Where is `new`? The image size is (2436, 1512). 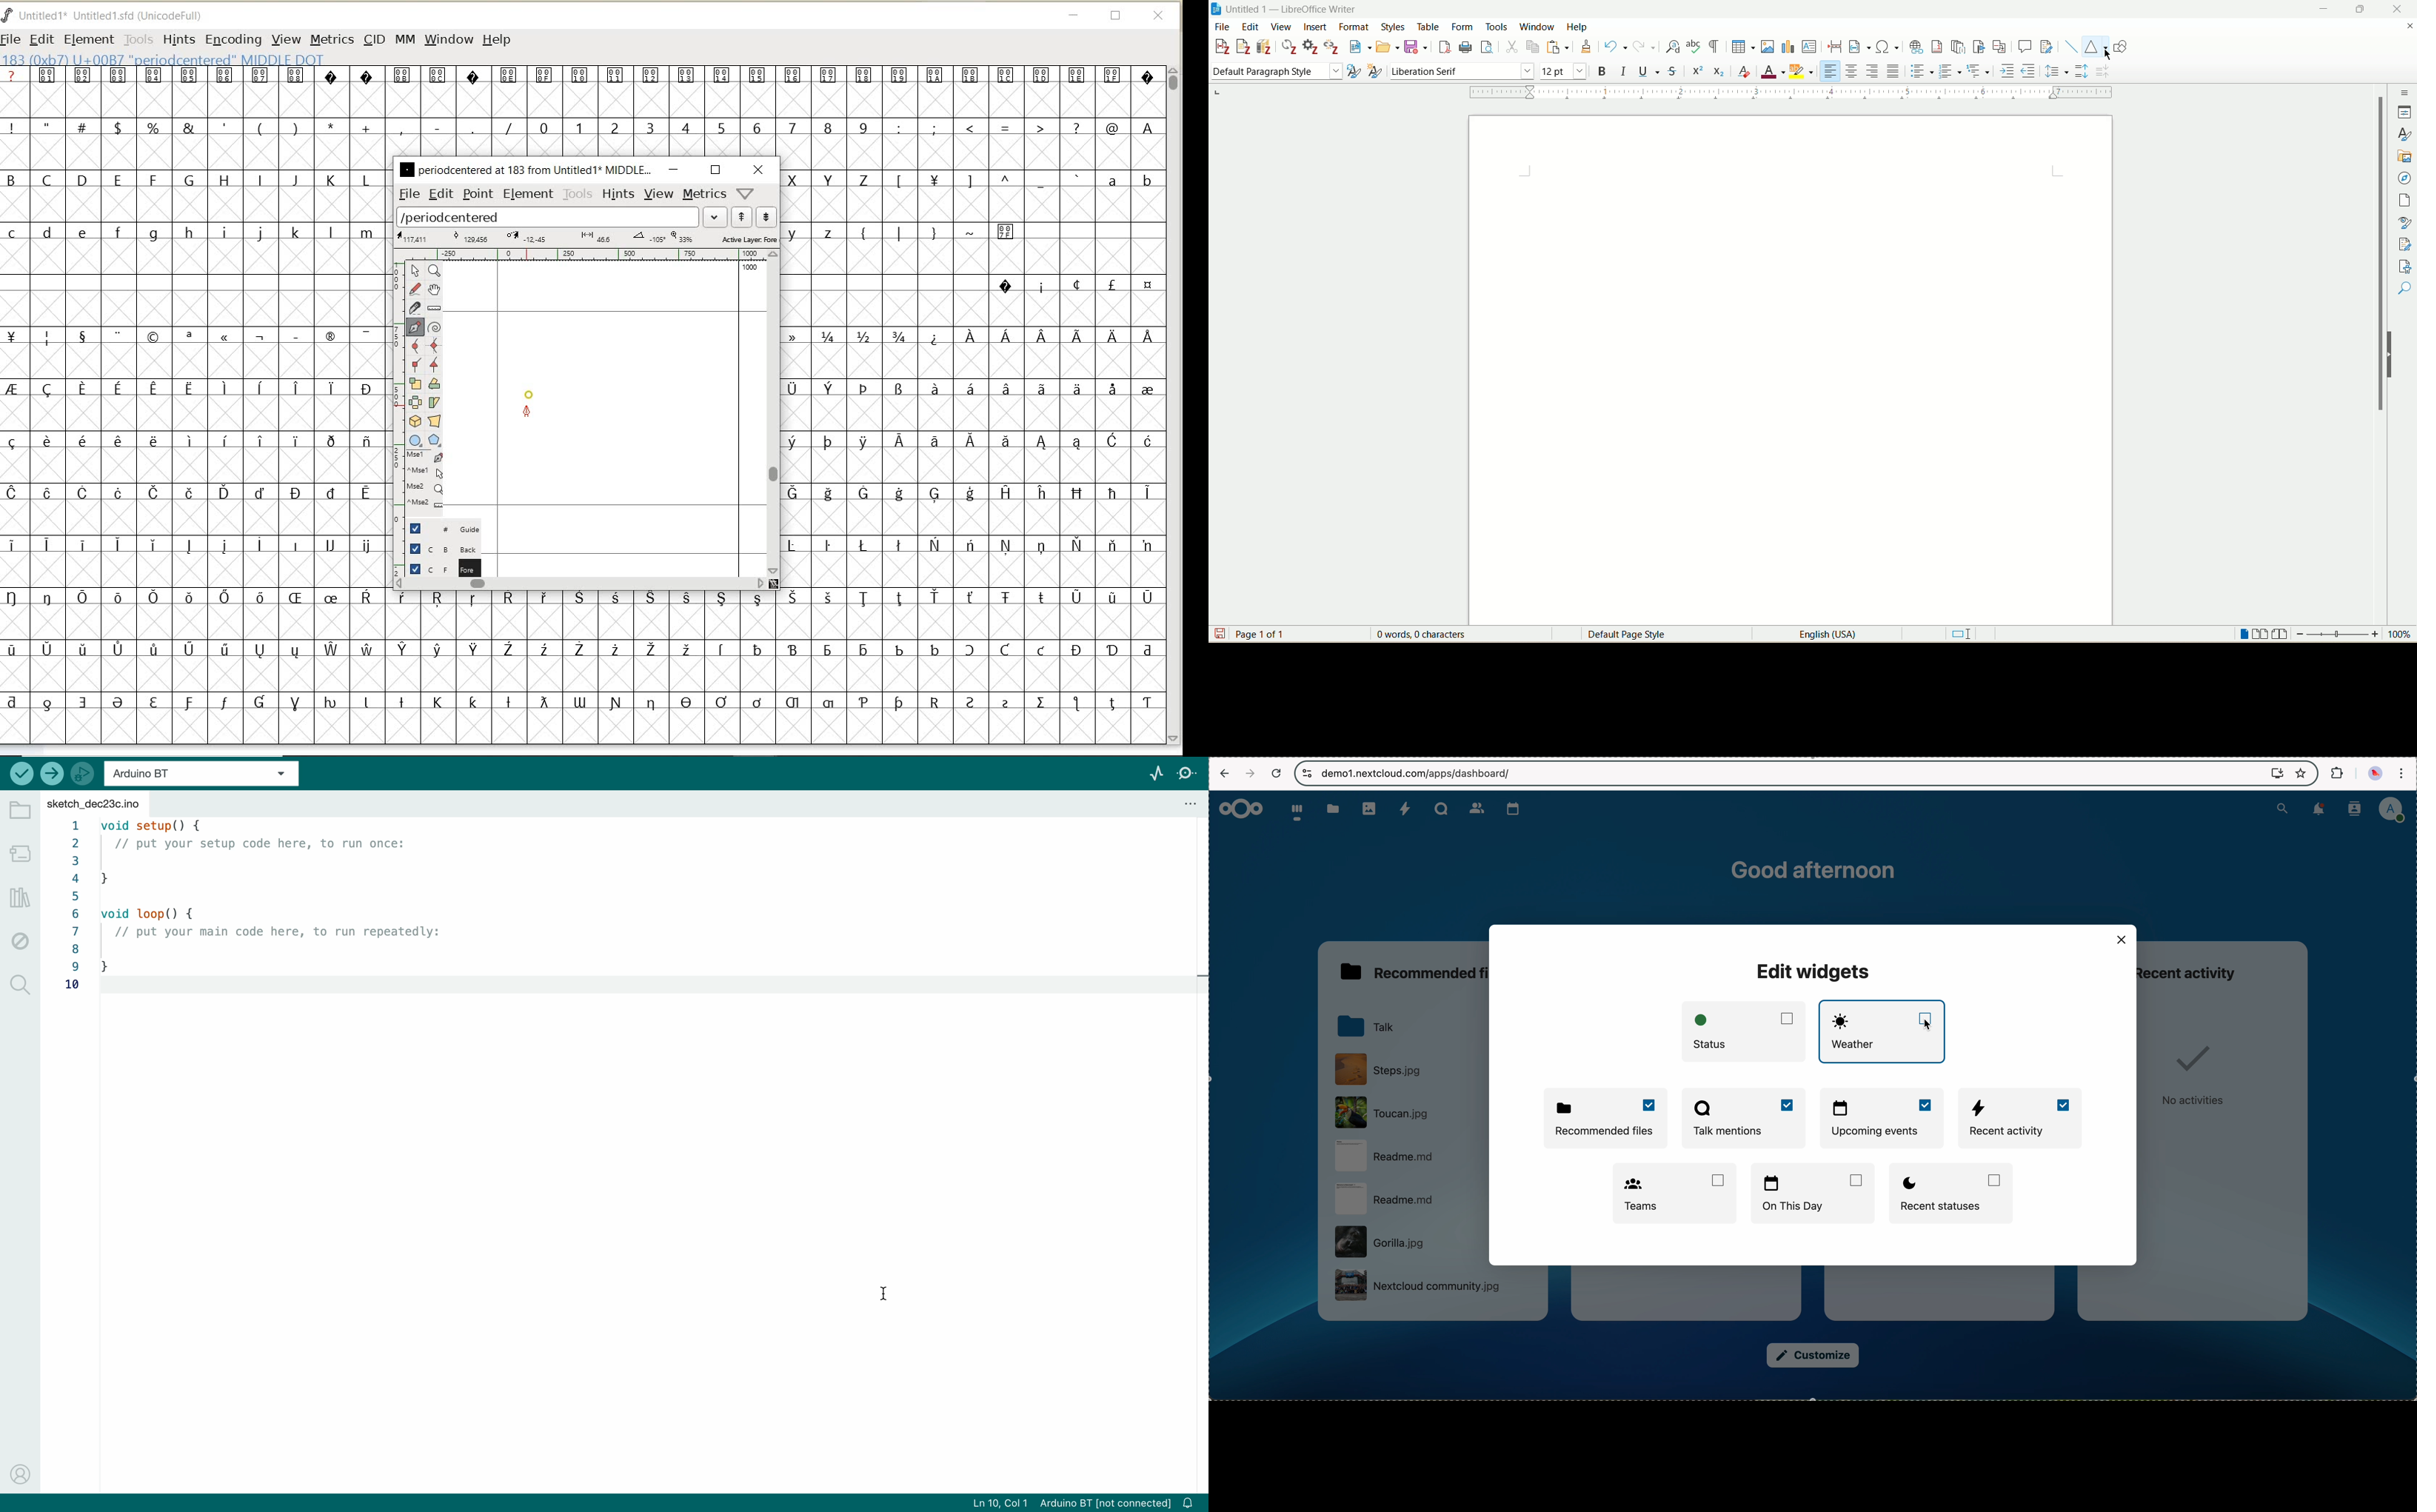 new is located at coordinates (1360, 47).